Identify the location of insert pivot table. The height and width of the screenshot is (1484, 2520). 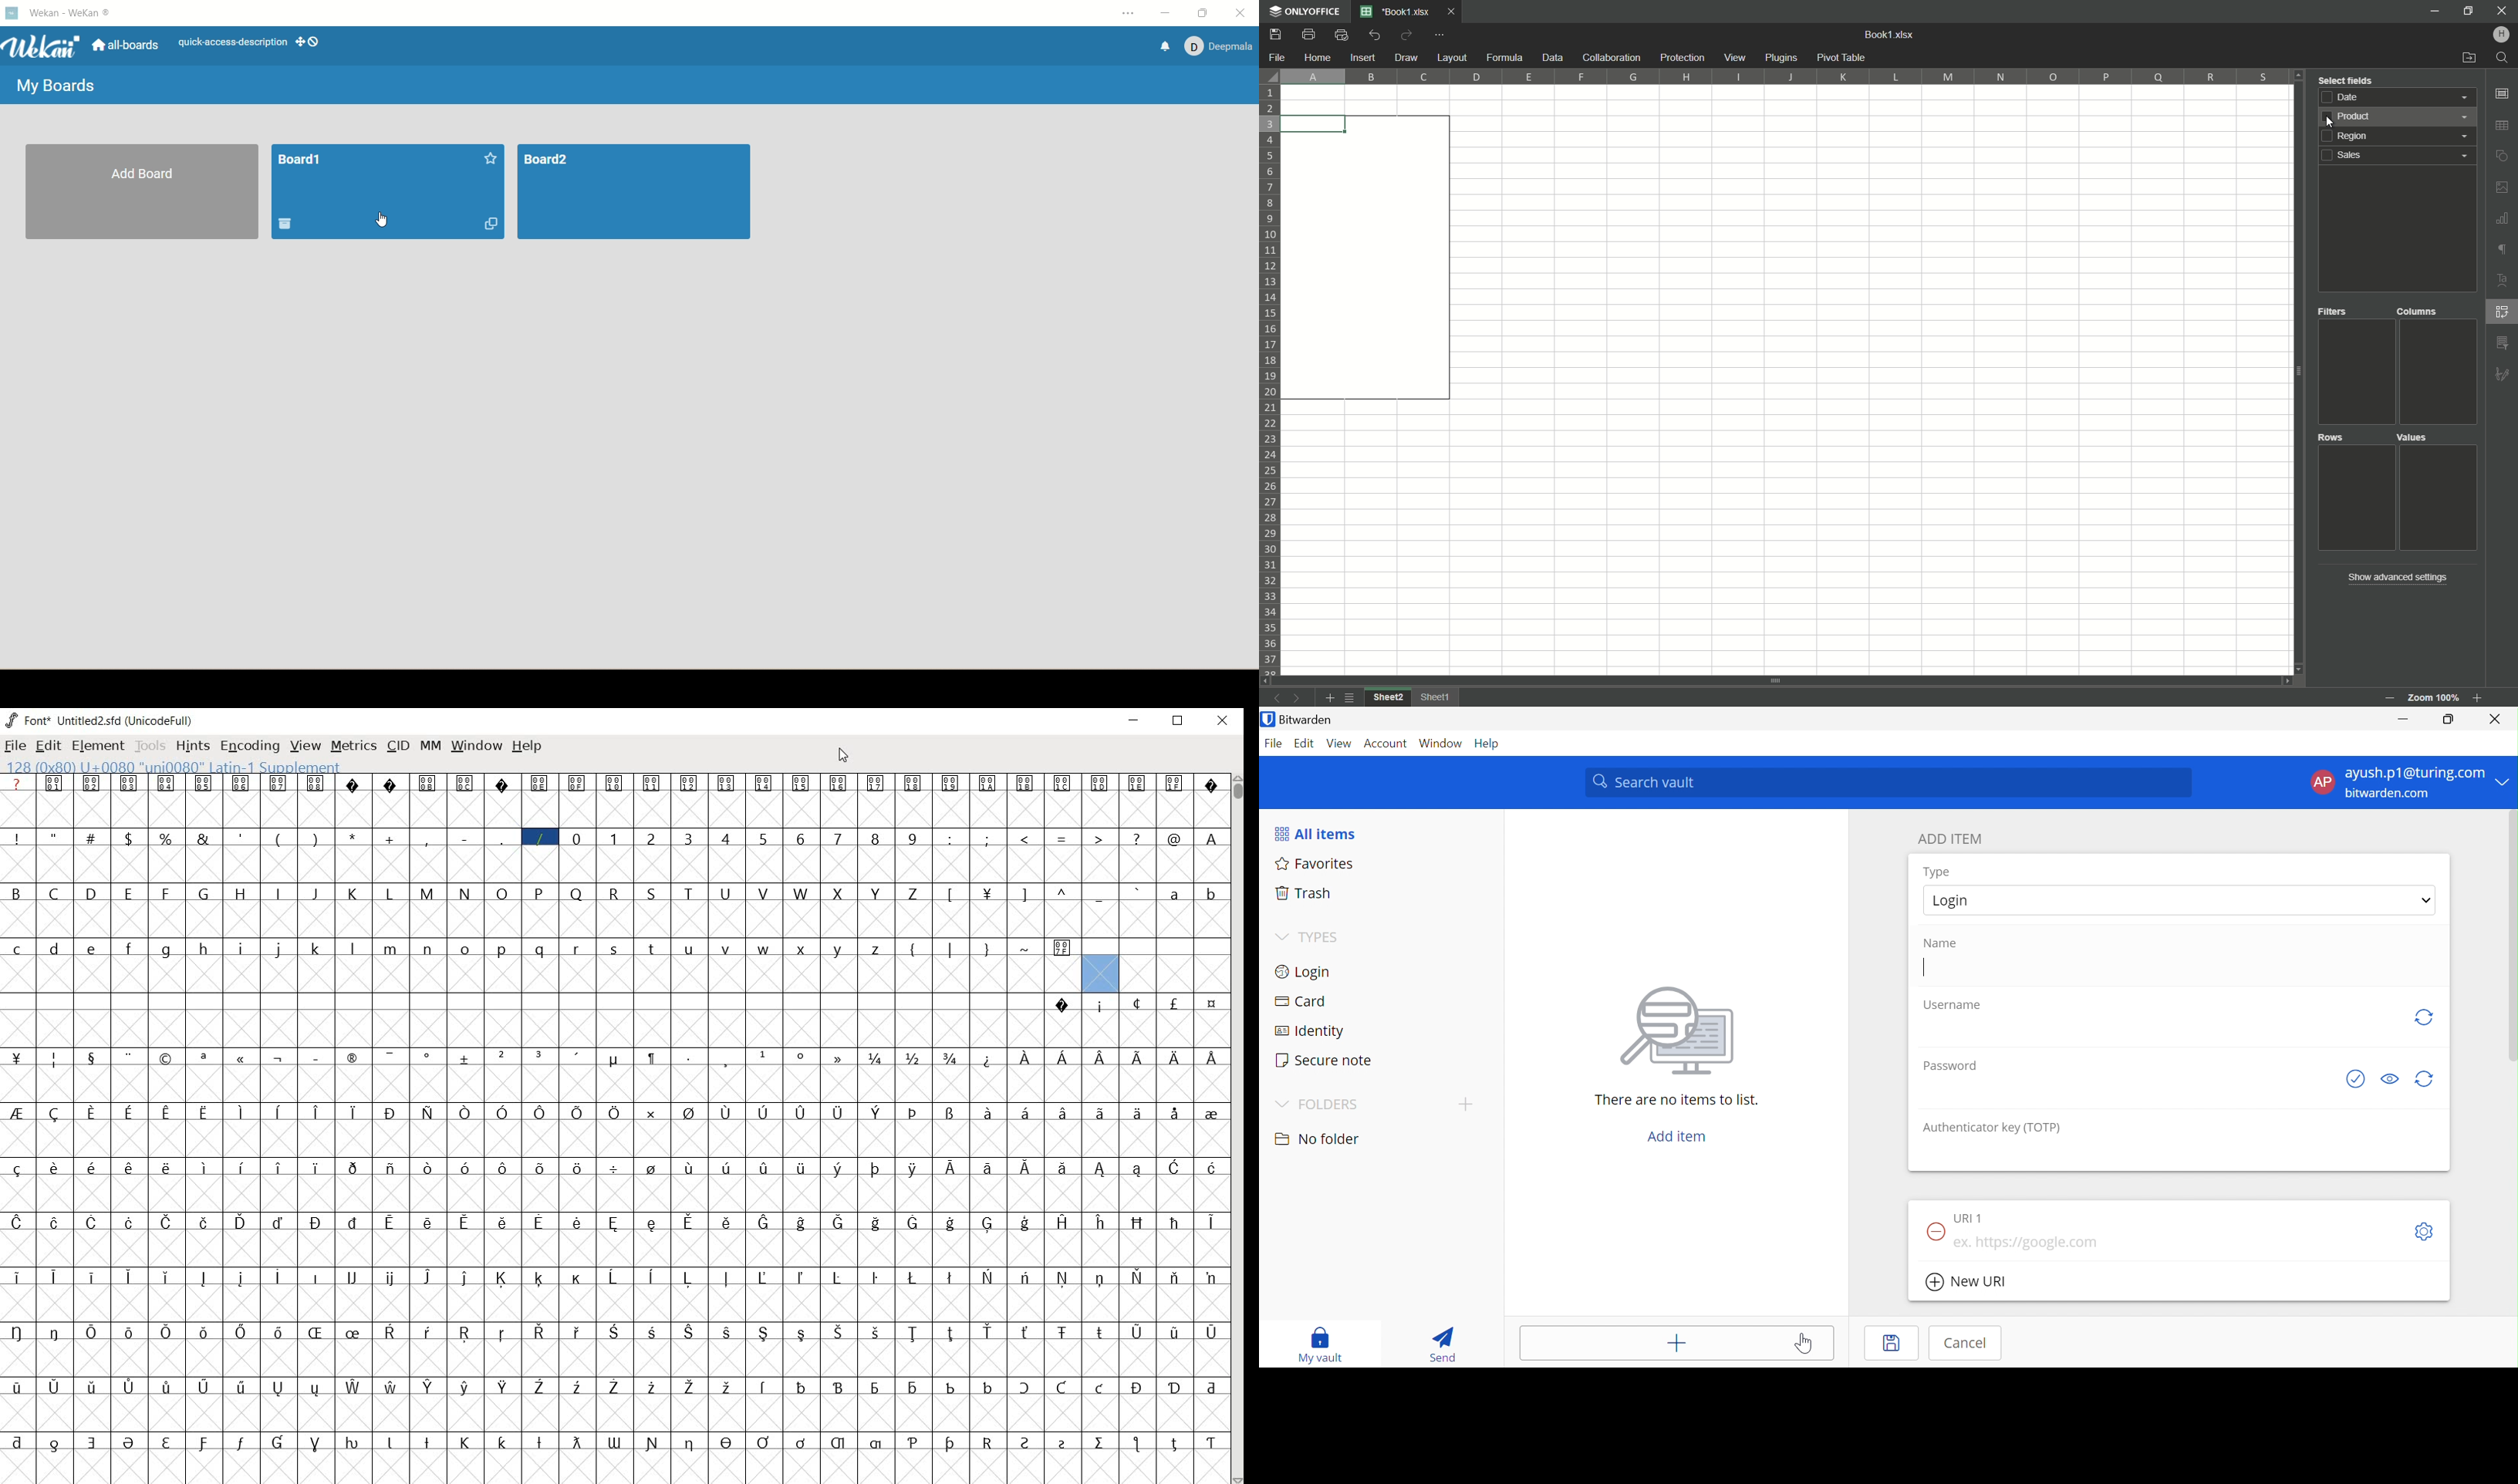
(2503, 313).